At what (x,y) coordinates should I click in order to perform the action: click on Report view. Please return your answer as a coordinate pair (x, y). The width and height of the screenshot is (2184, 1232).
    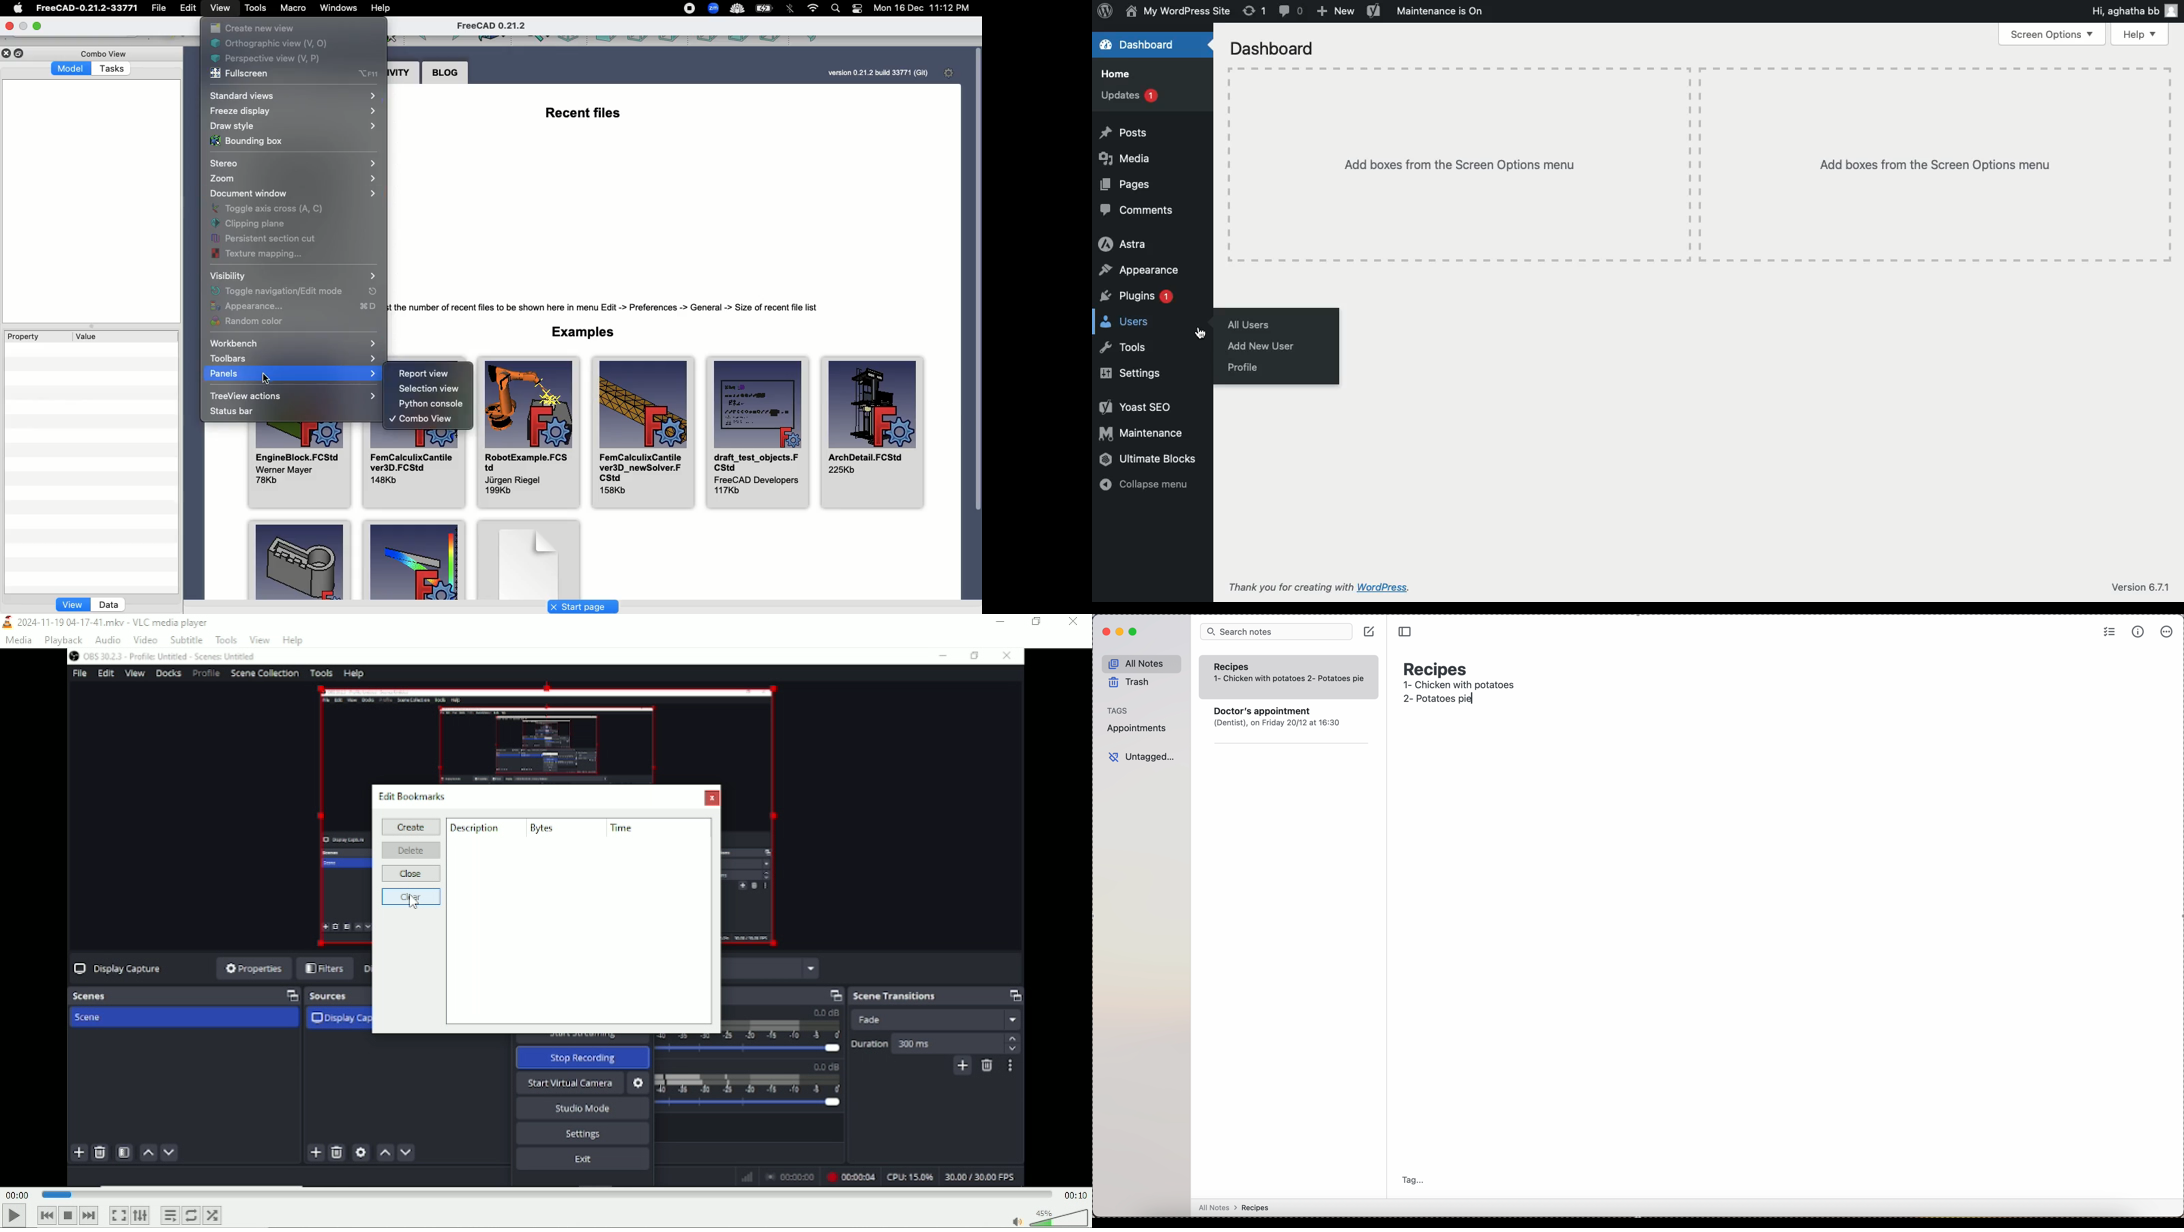
    Looking at the image, I should click on (426, 372).